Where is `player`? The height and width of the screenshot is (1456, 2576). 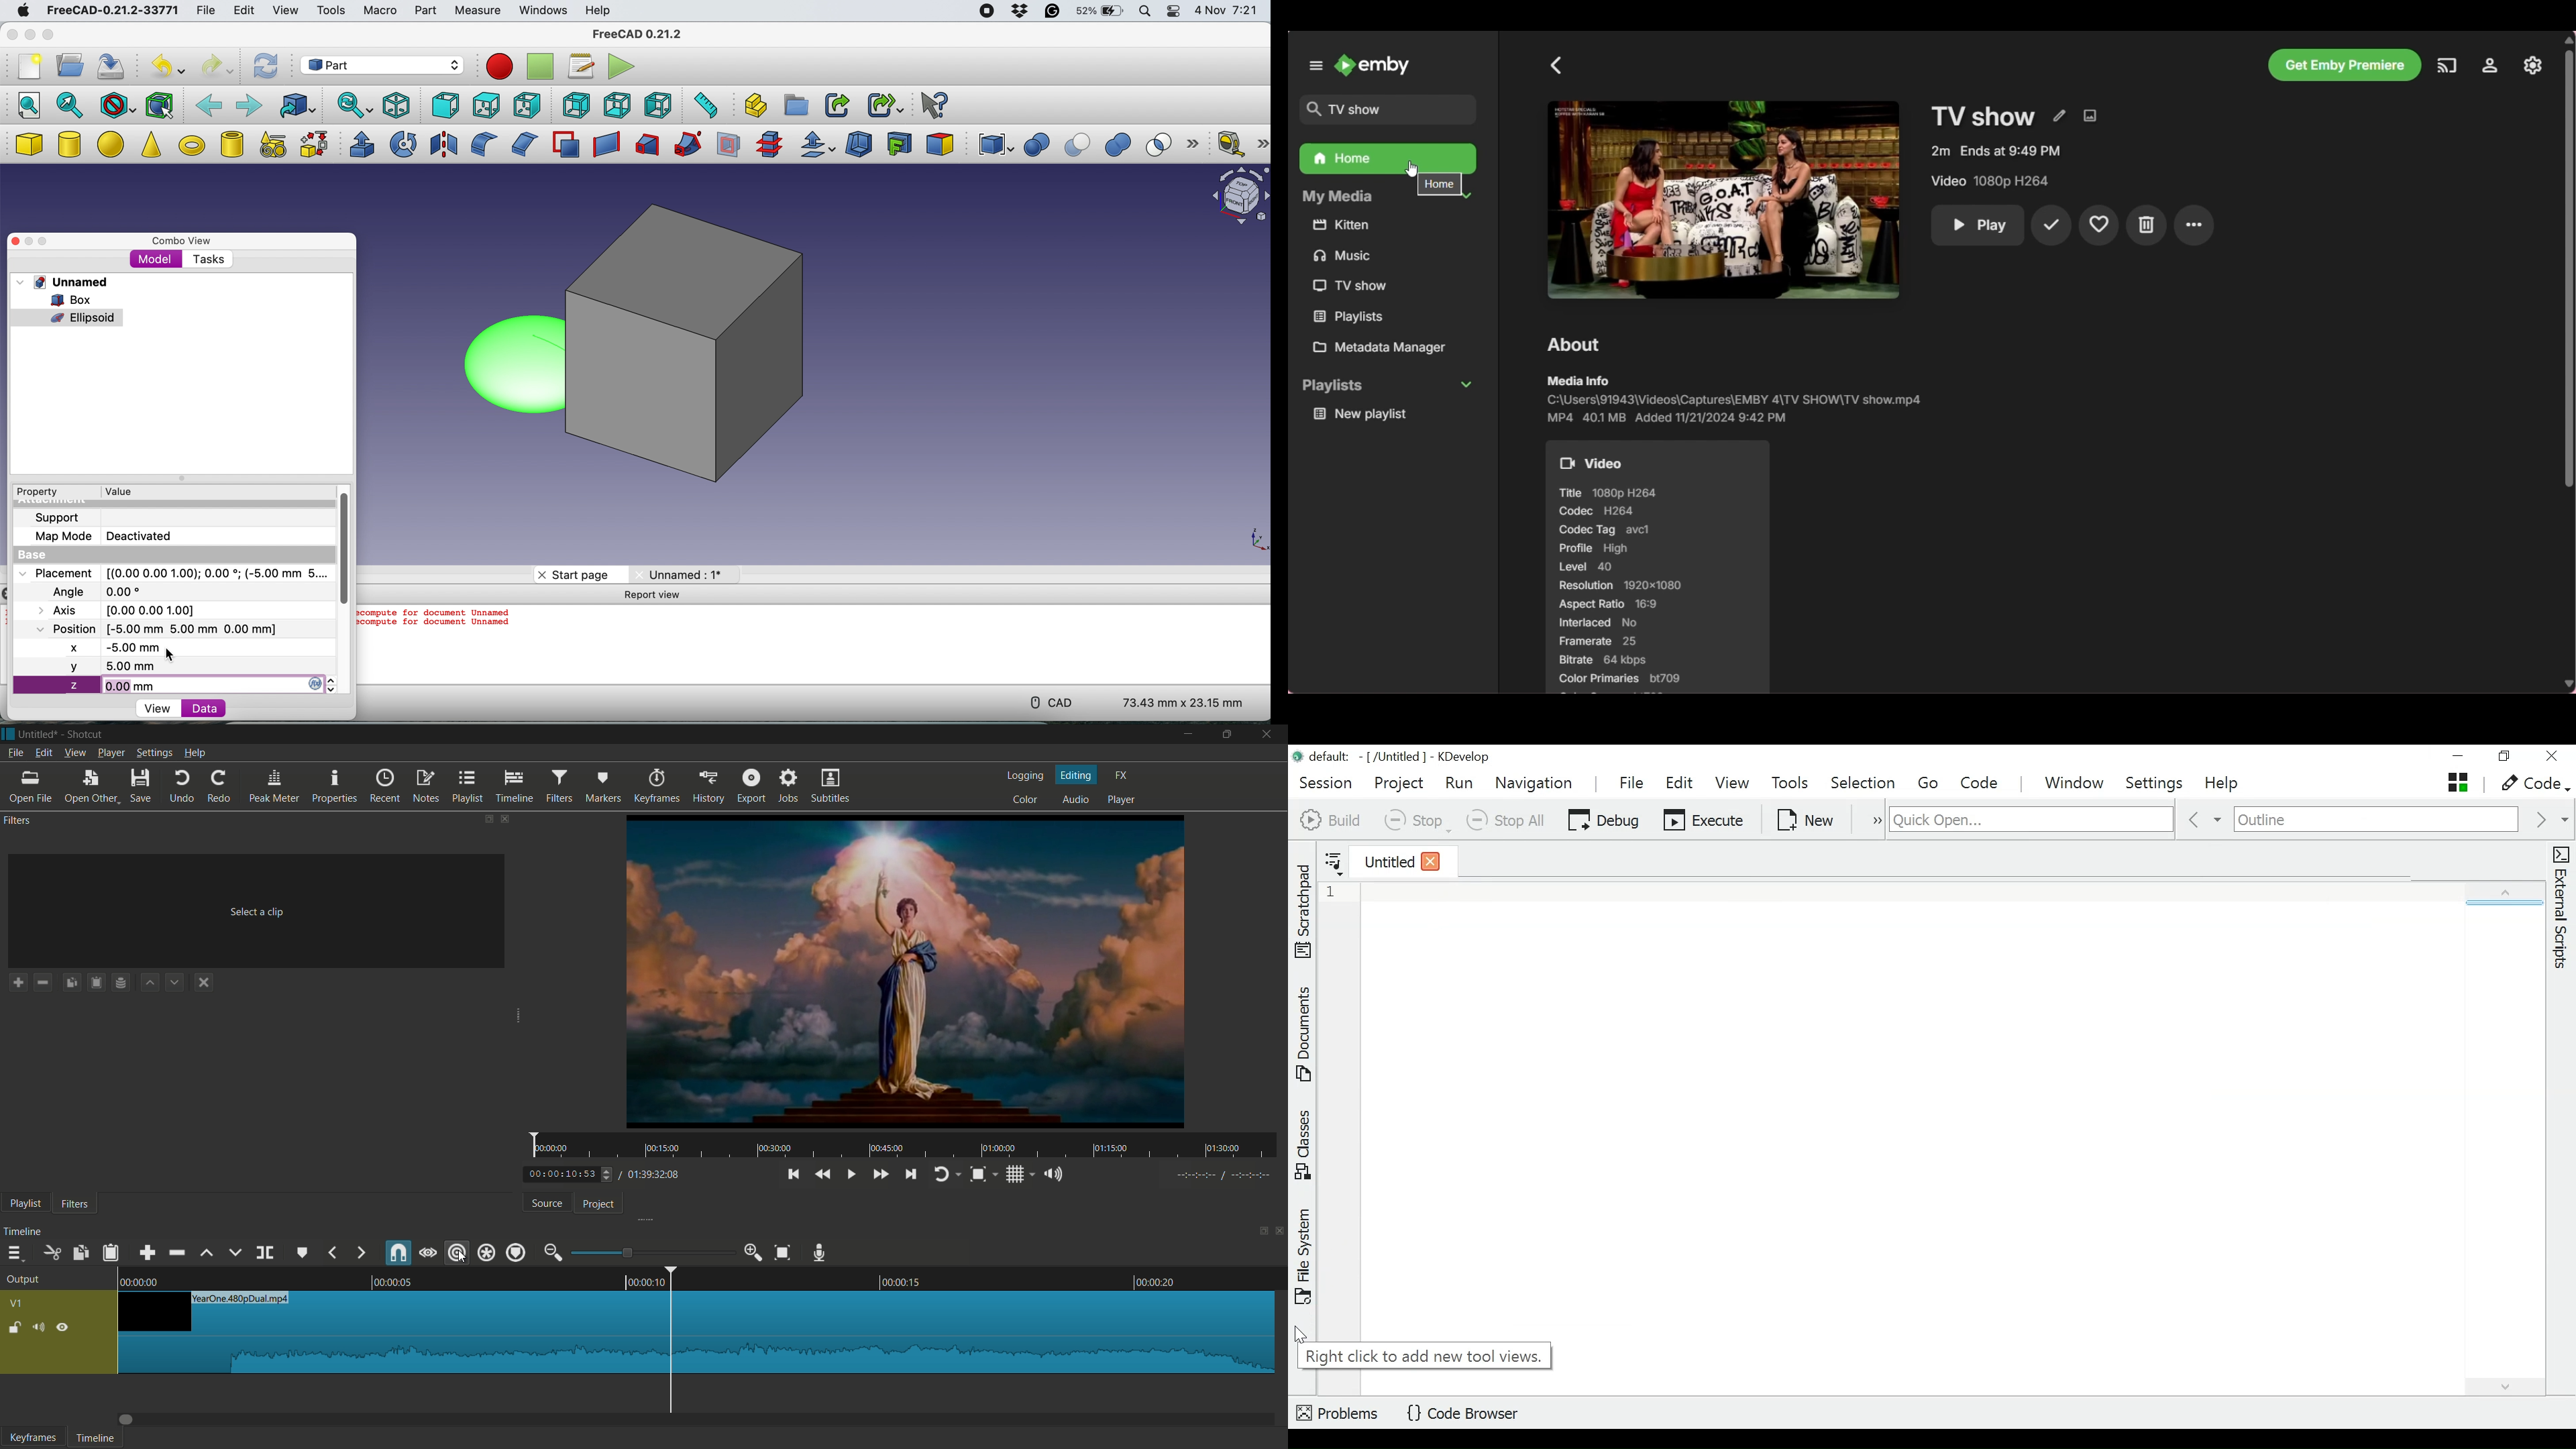
player is located at coordinates (1122, 800).